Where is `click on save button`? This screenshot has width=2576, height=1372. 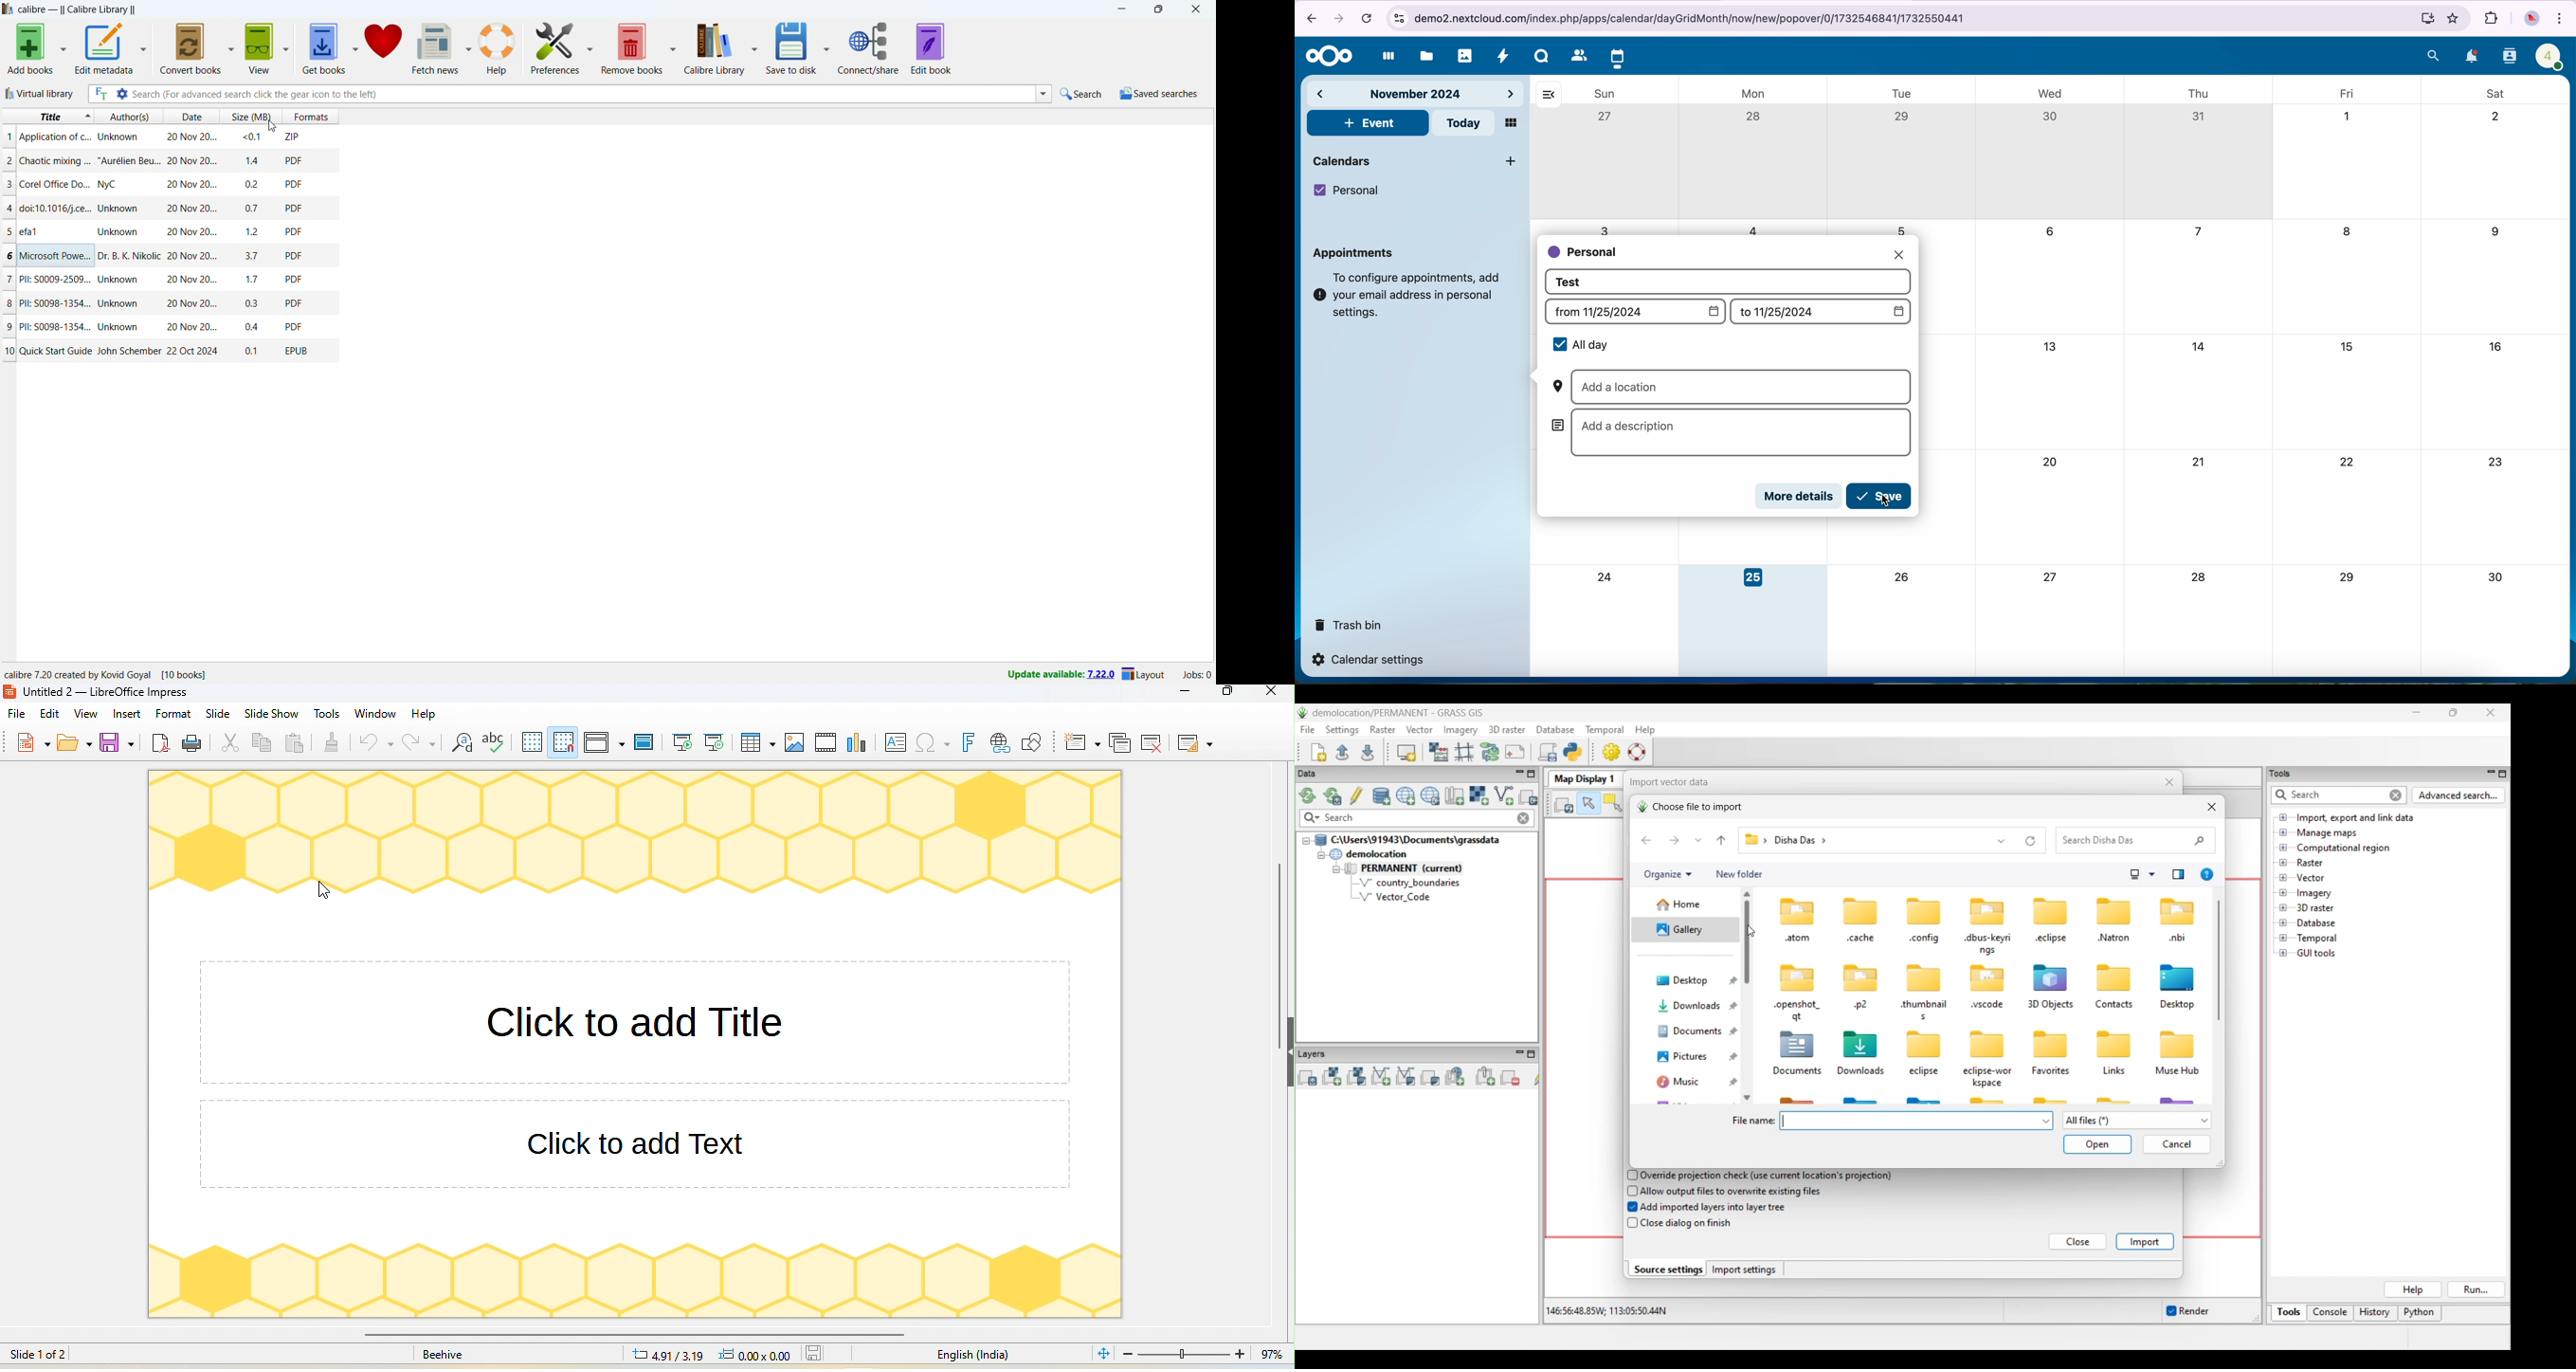 click on save button is located at coordinates (1879, 496).